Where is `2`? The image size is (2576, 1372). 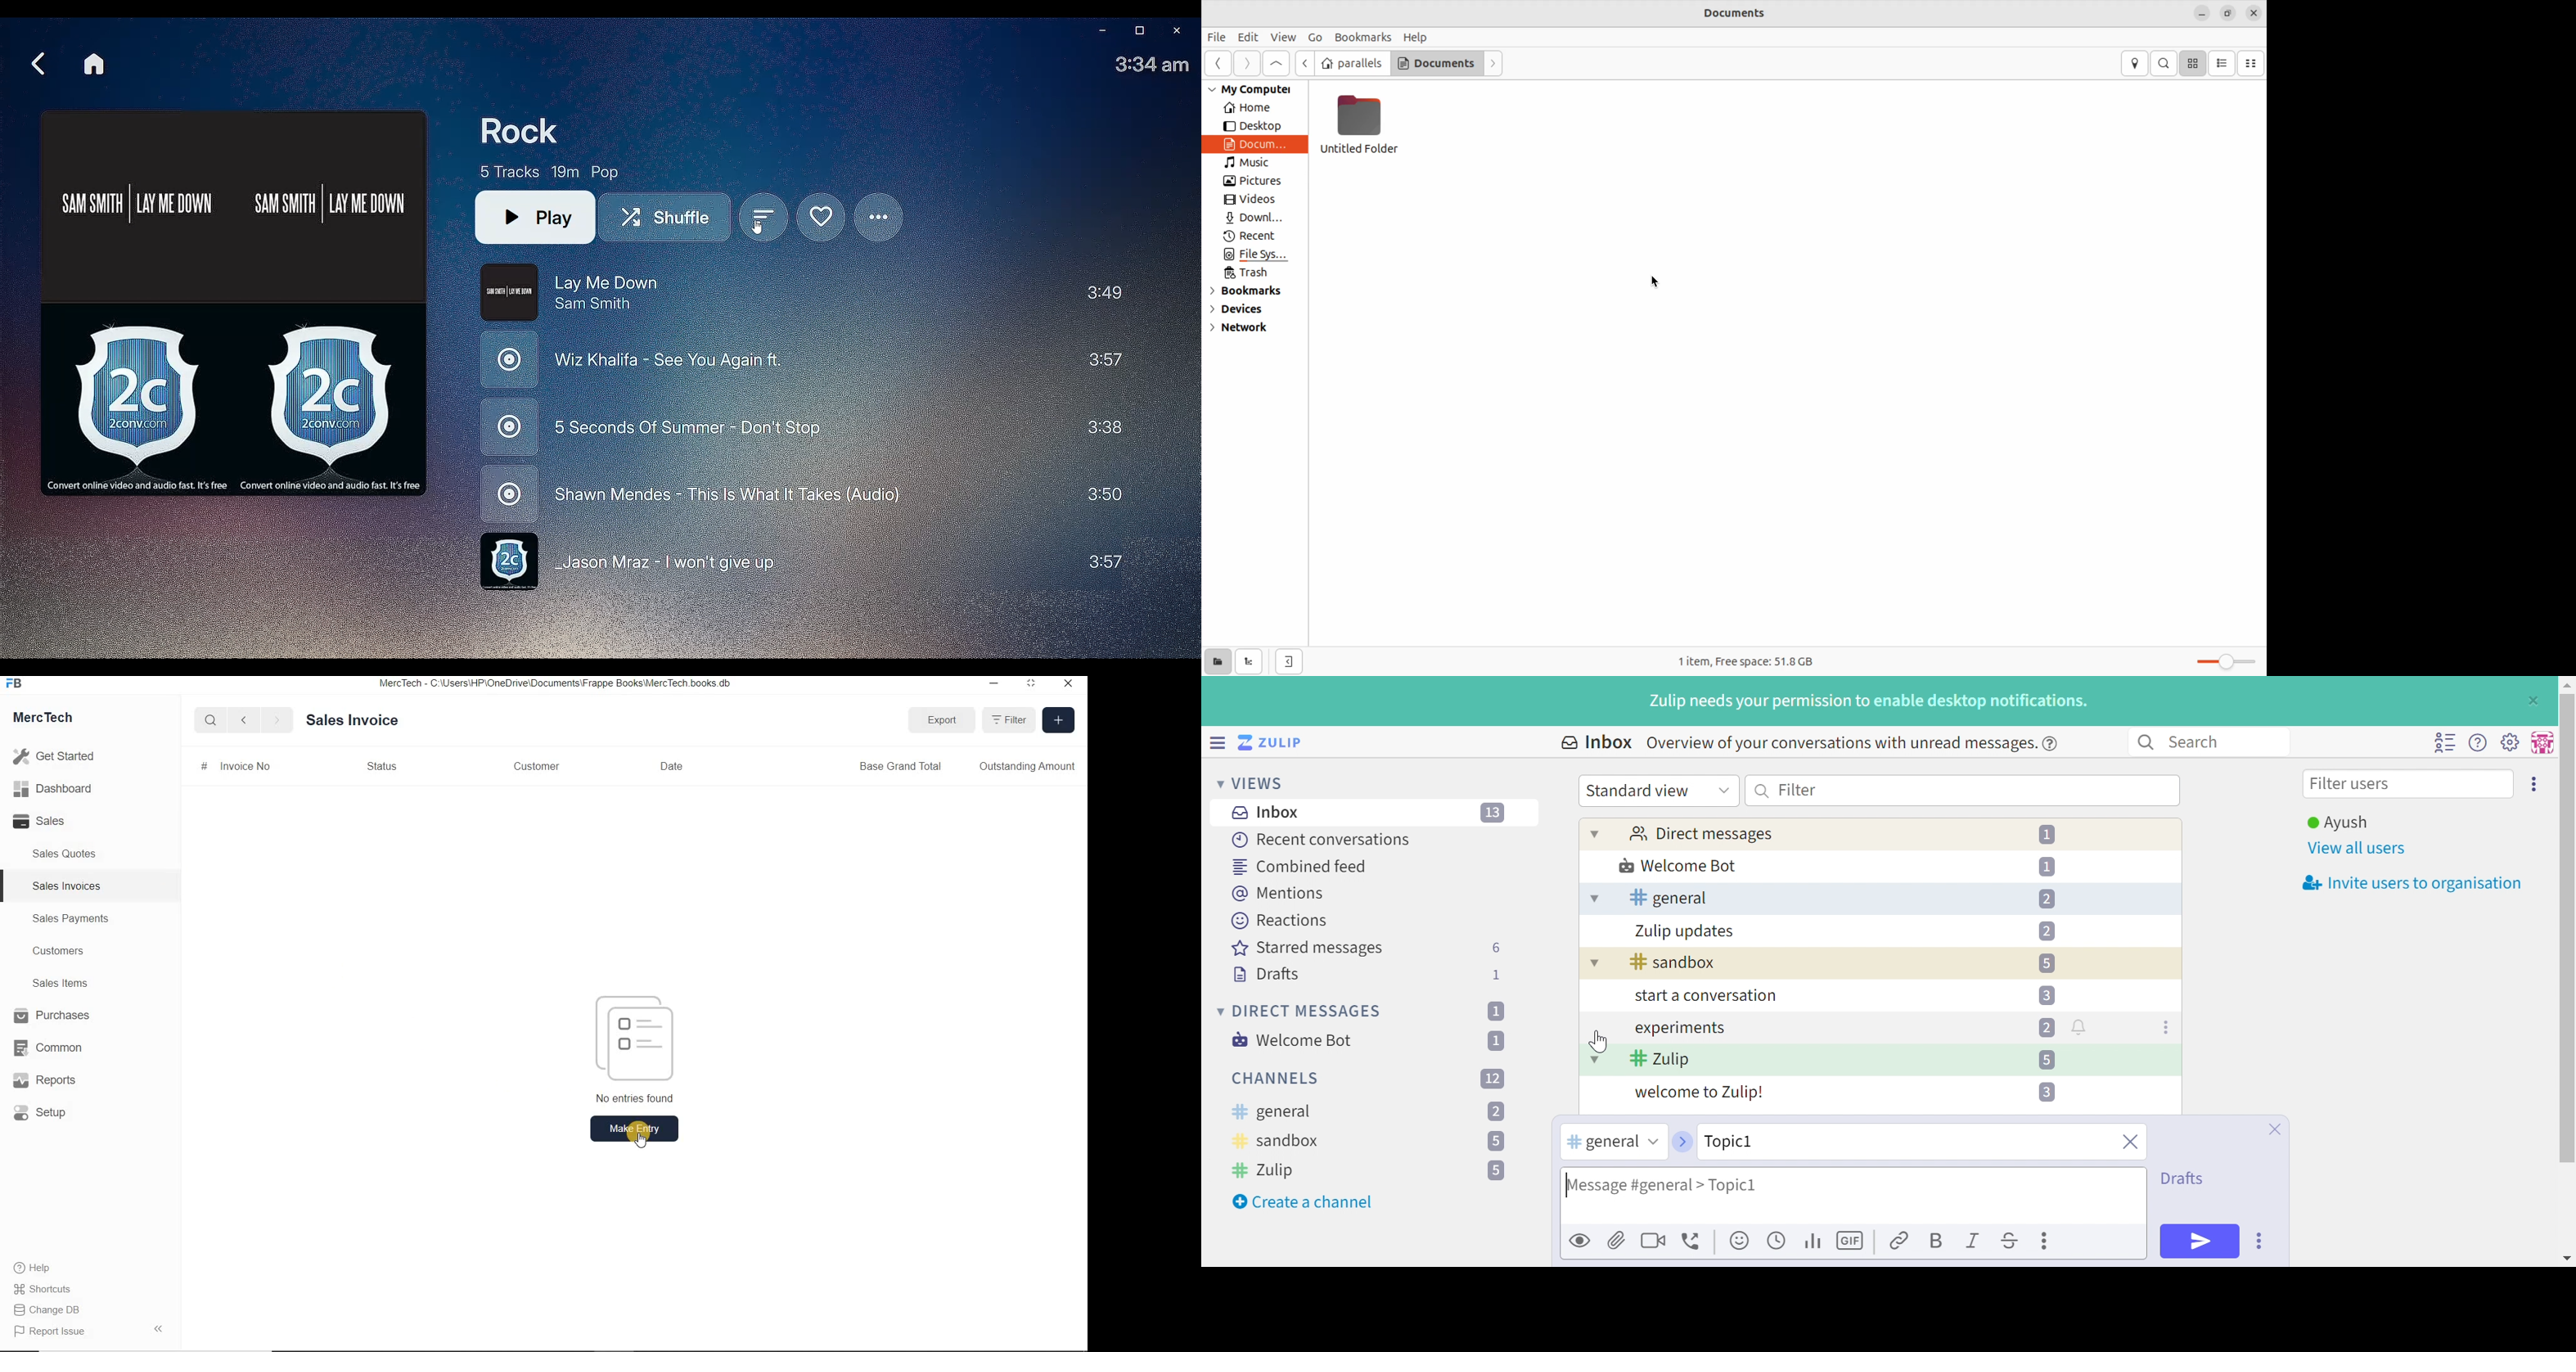
2 is located at coordinates (2046, 899).